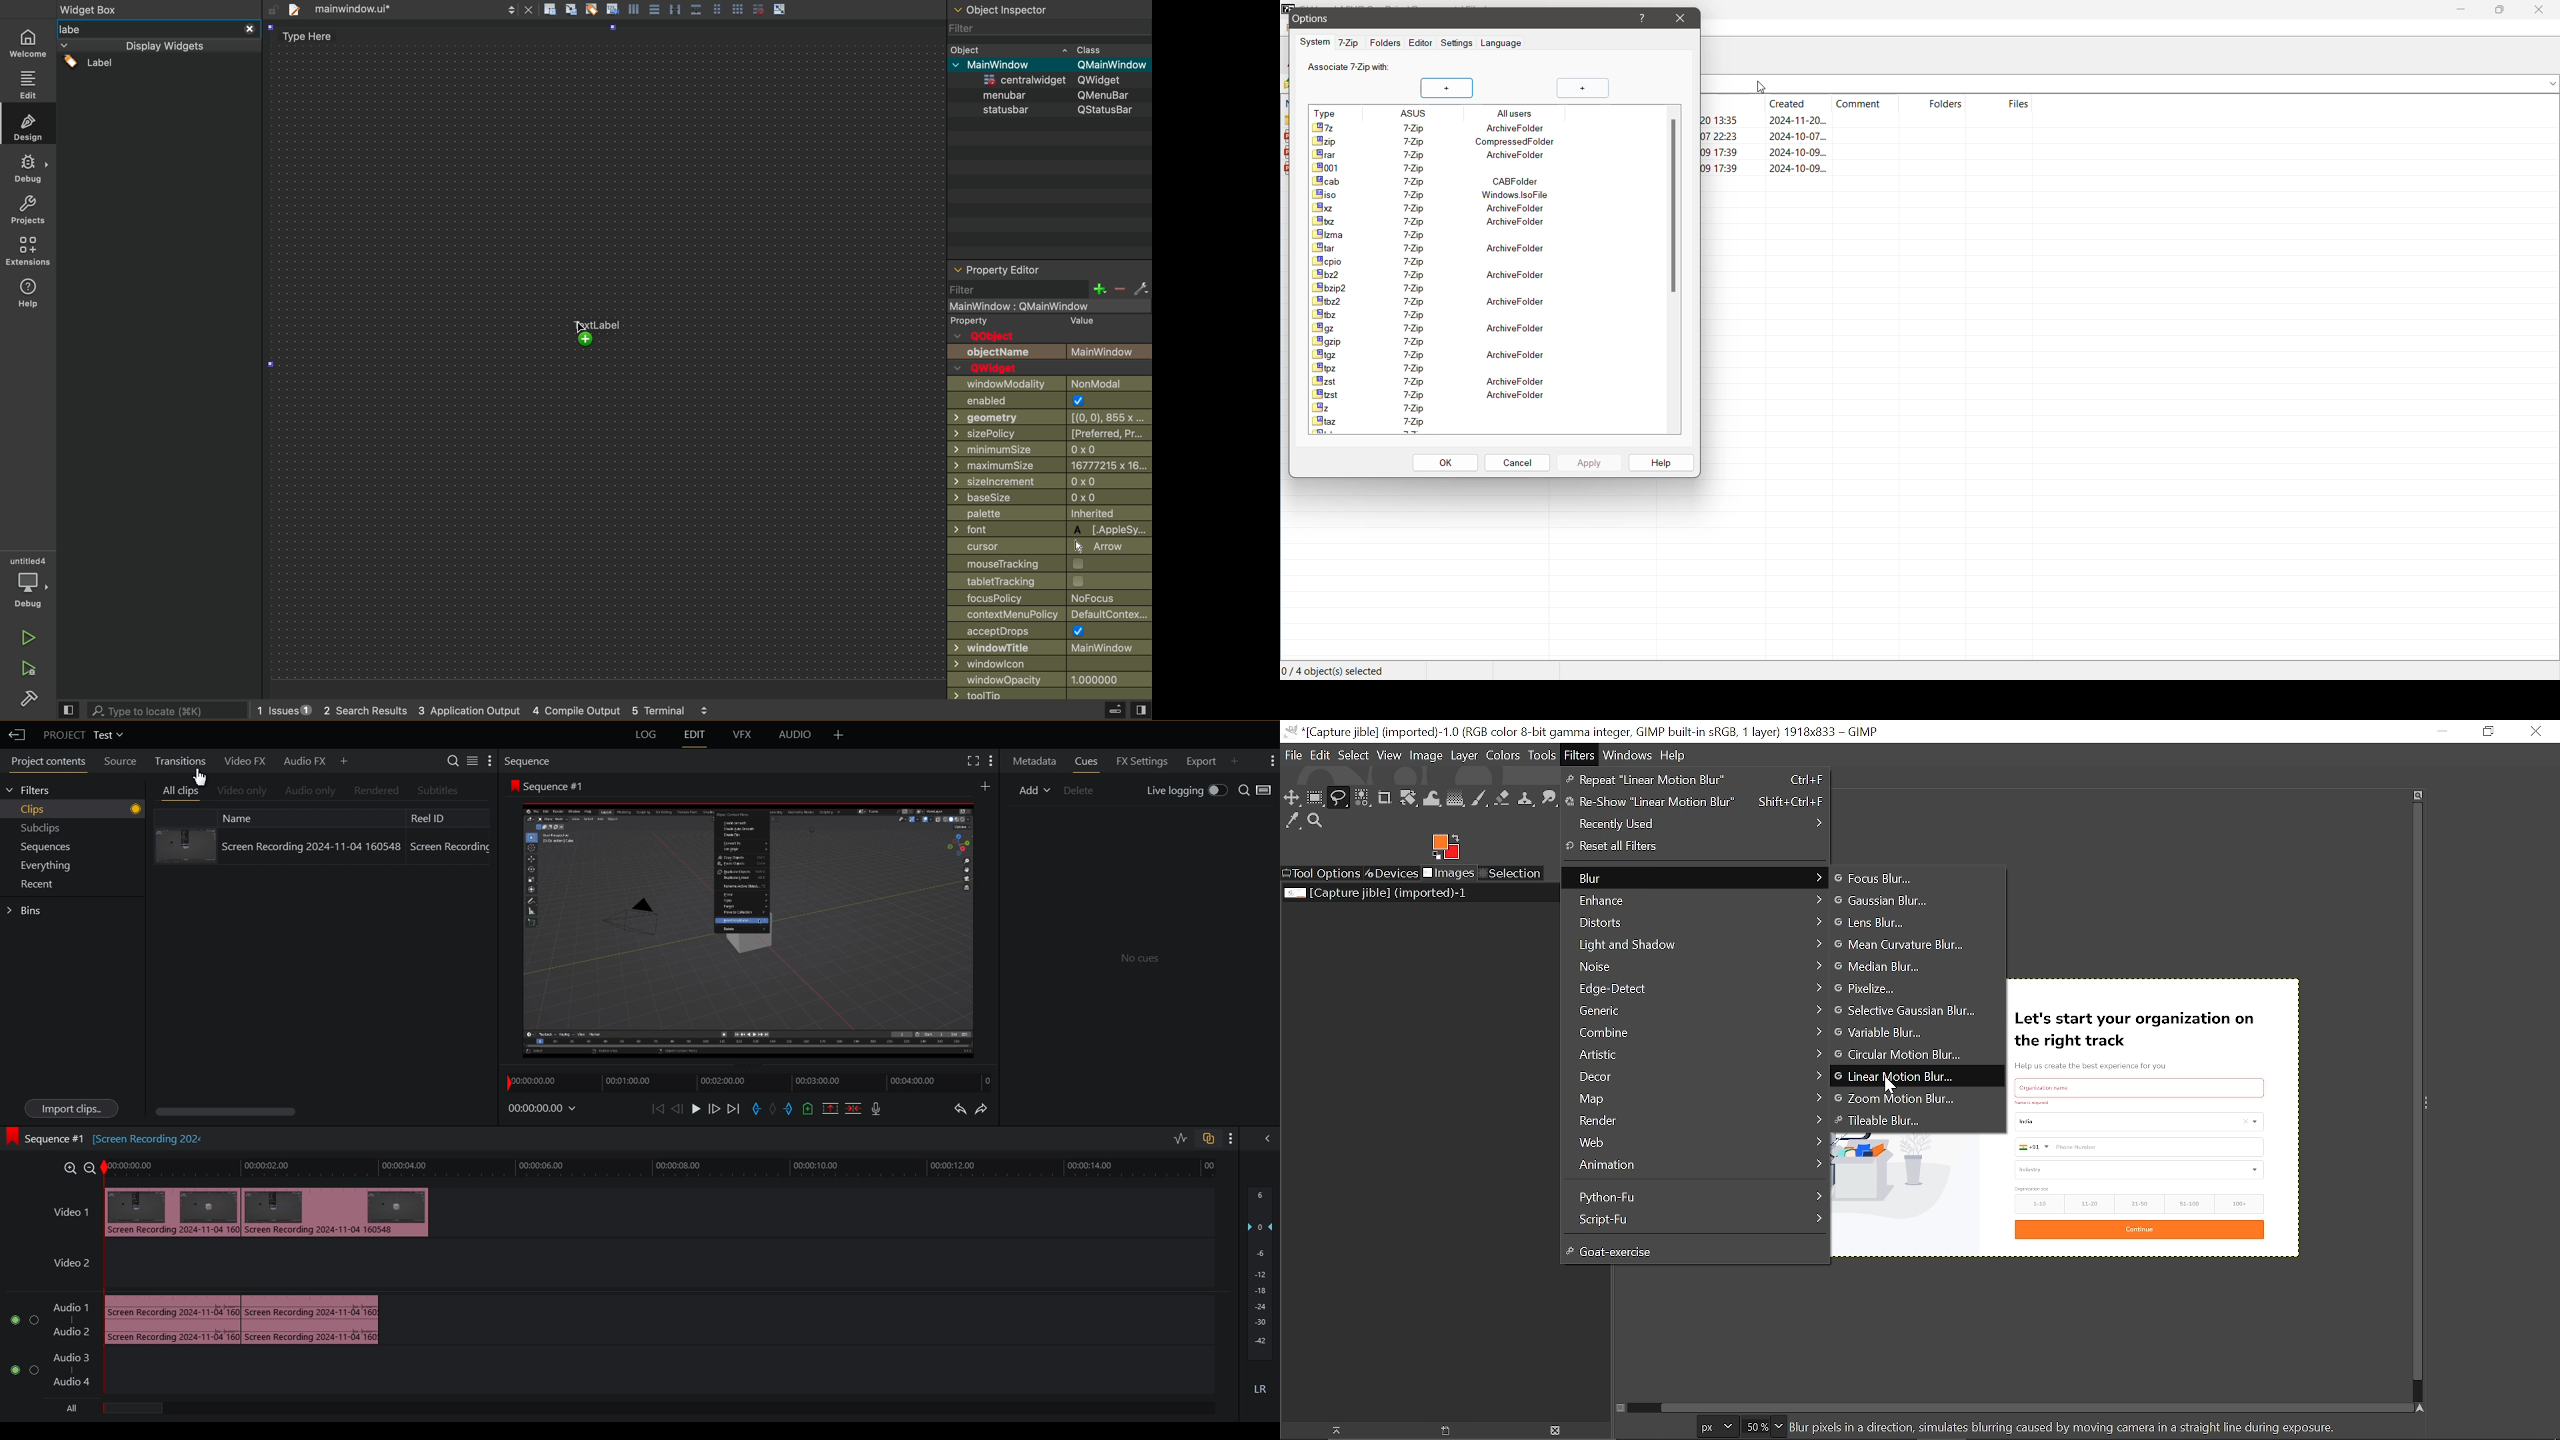 The image size is (2576, 1456). I want to click on Add Cue, so click(807, 1110).